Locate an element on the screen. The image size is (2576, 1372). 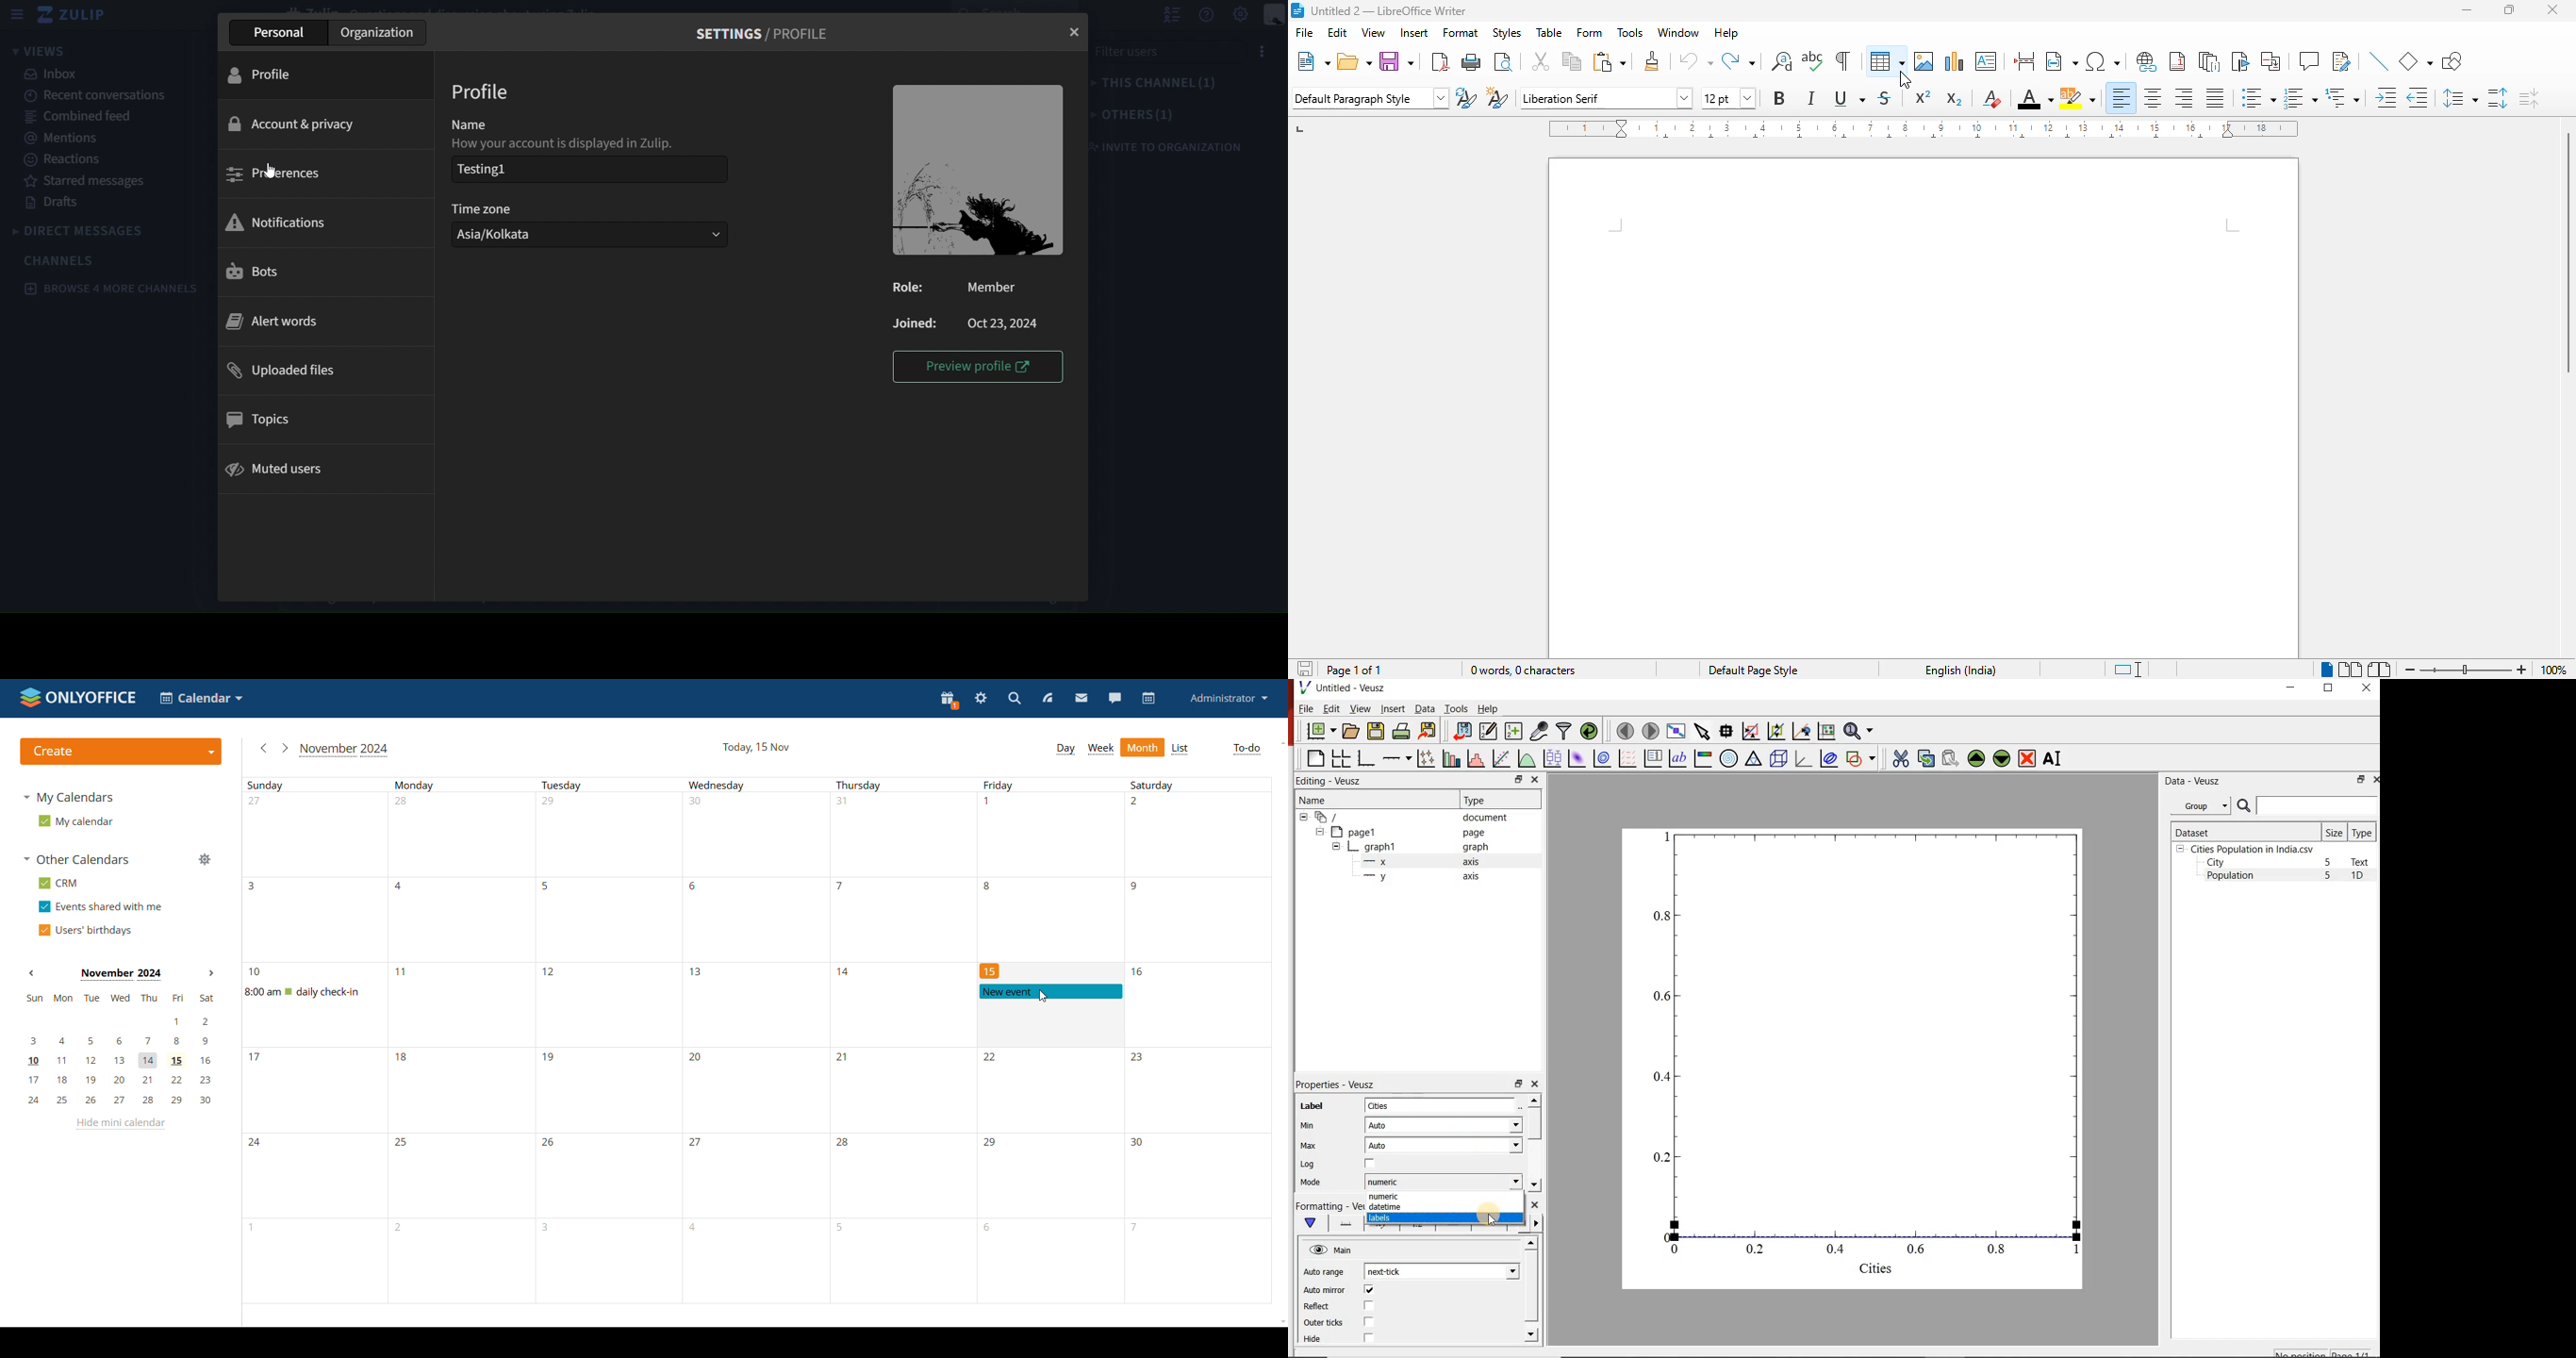
view is located at coordinates (41, 51).